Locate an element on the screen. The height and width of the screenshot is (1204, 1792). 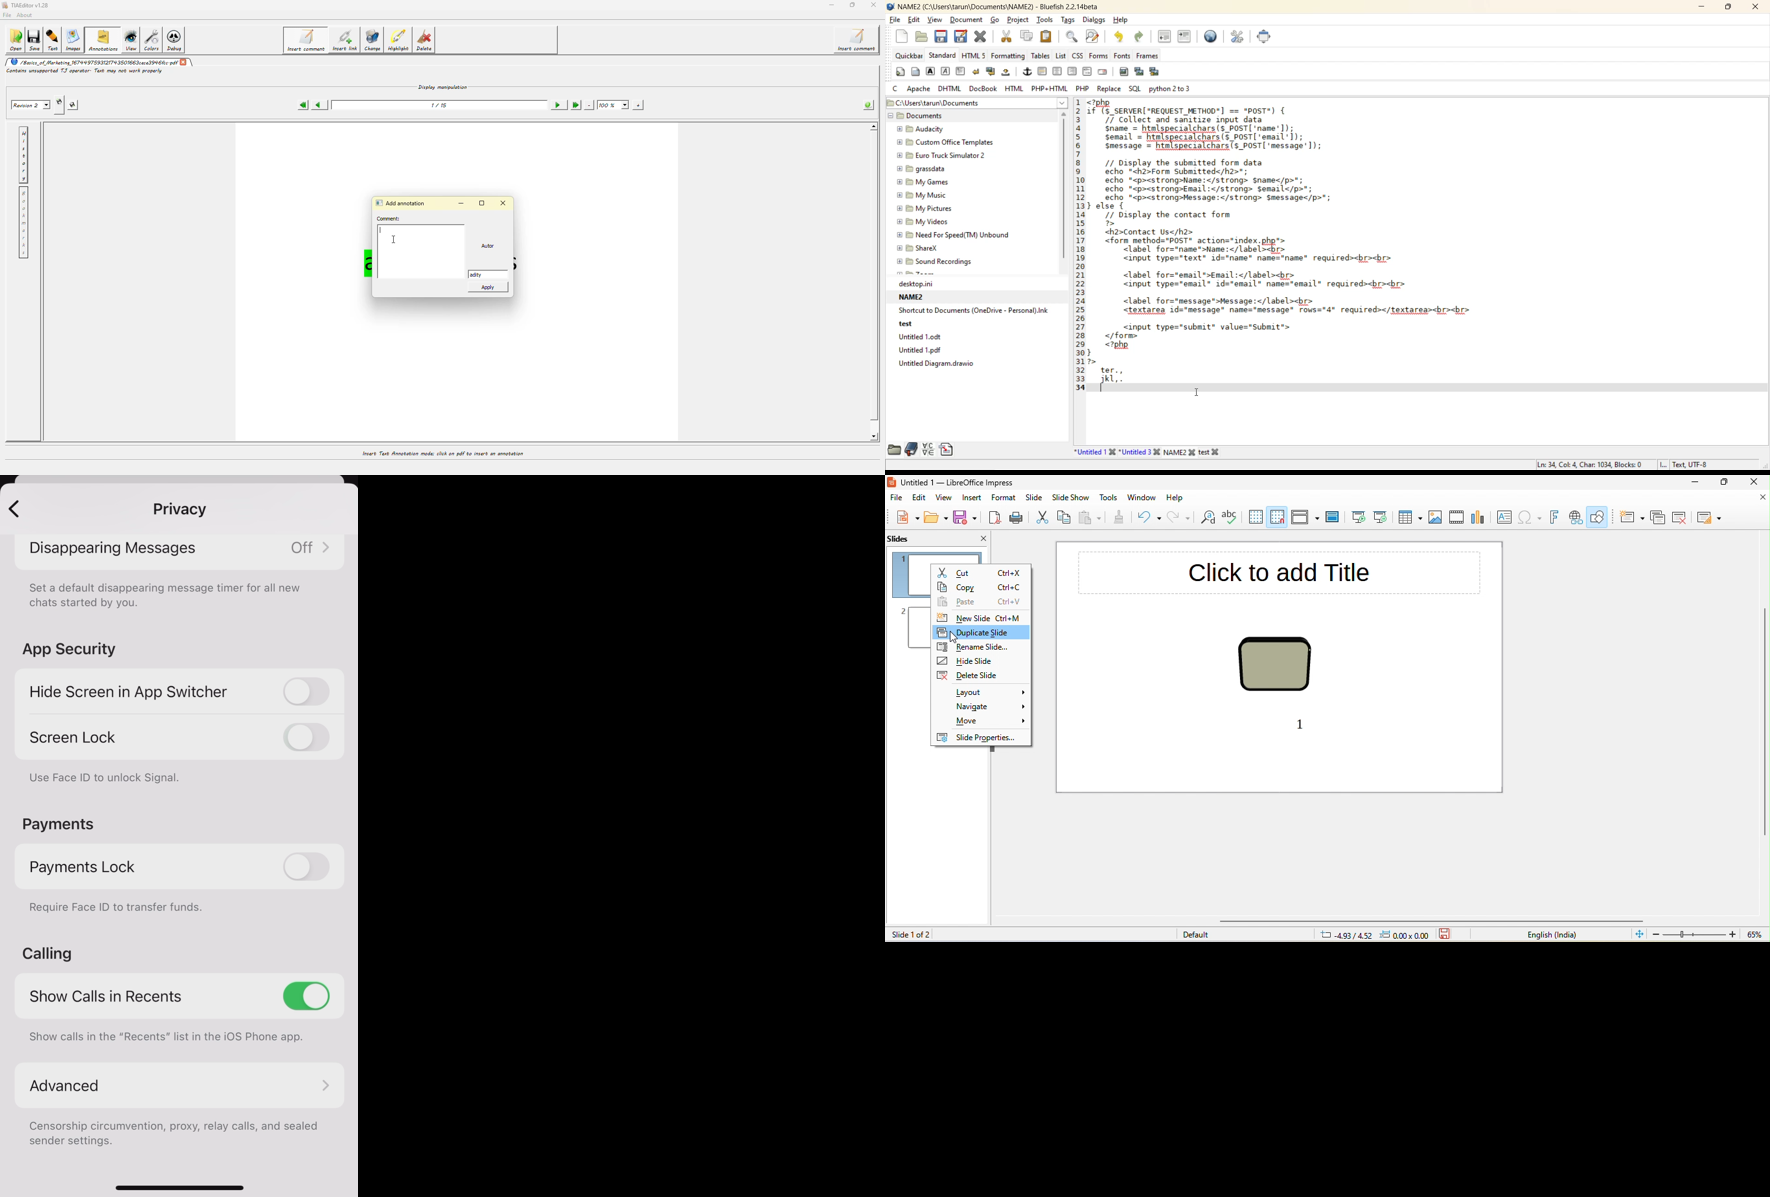
copy is located at coordinates (1028, 36).